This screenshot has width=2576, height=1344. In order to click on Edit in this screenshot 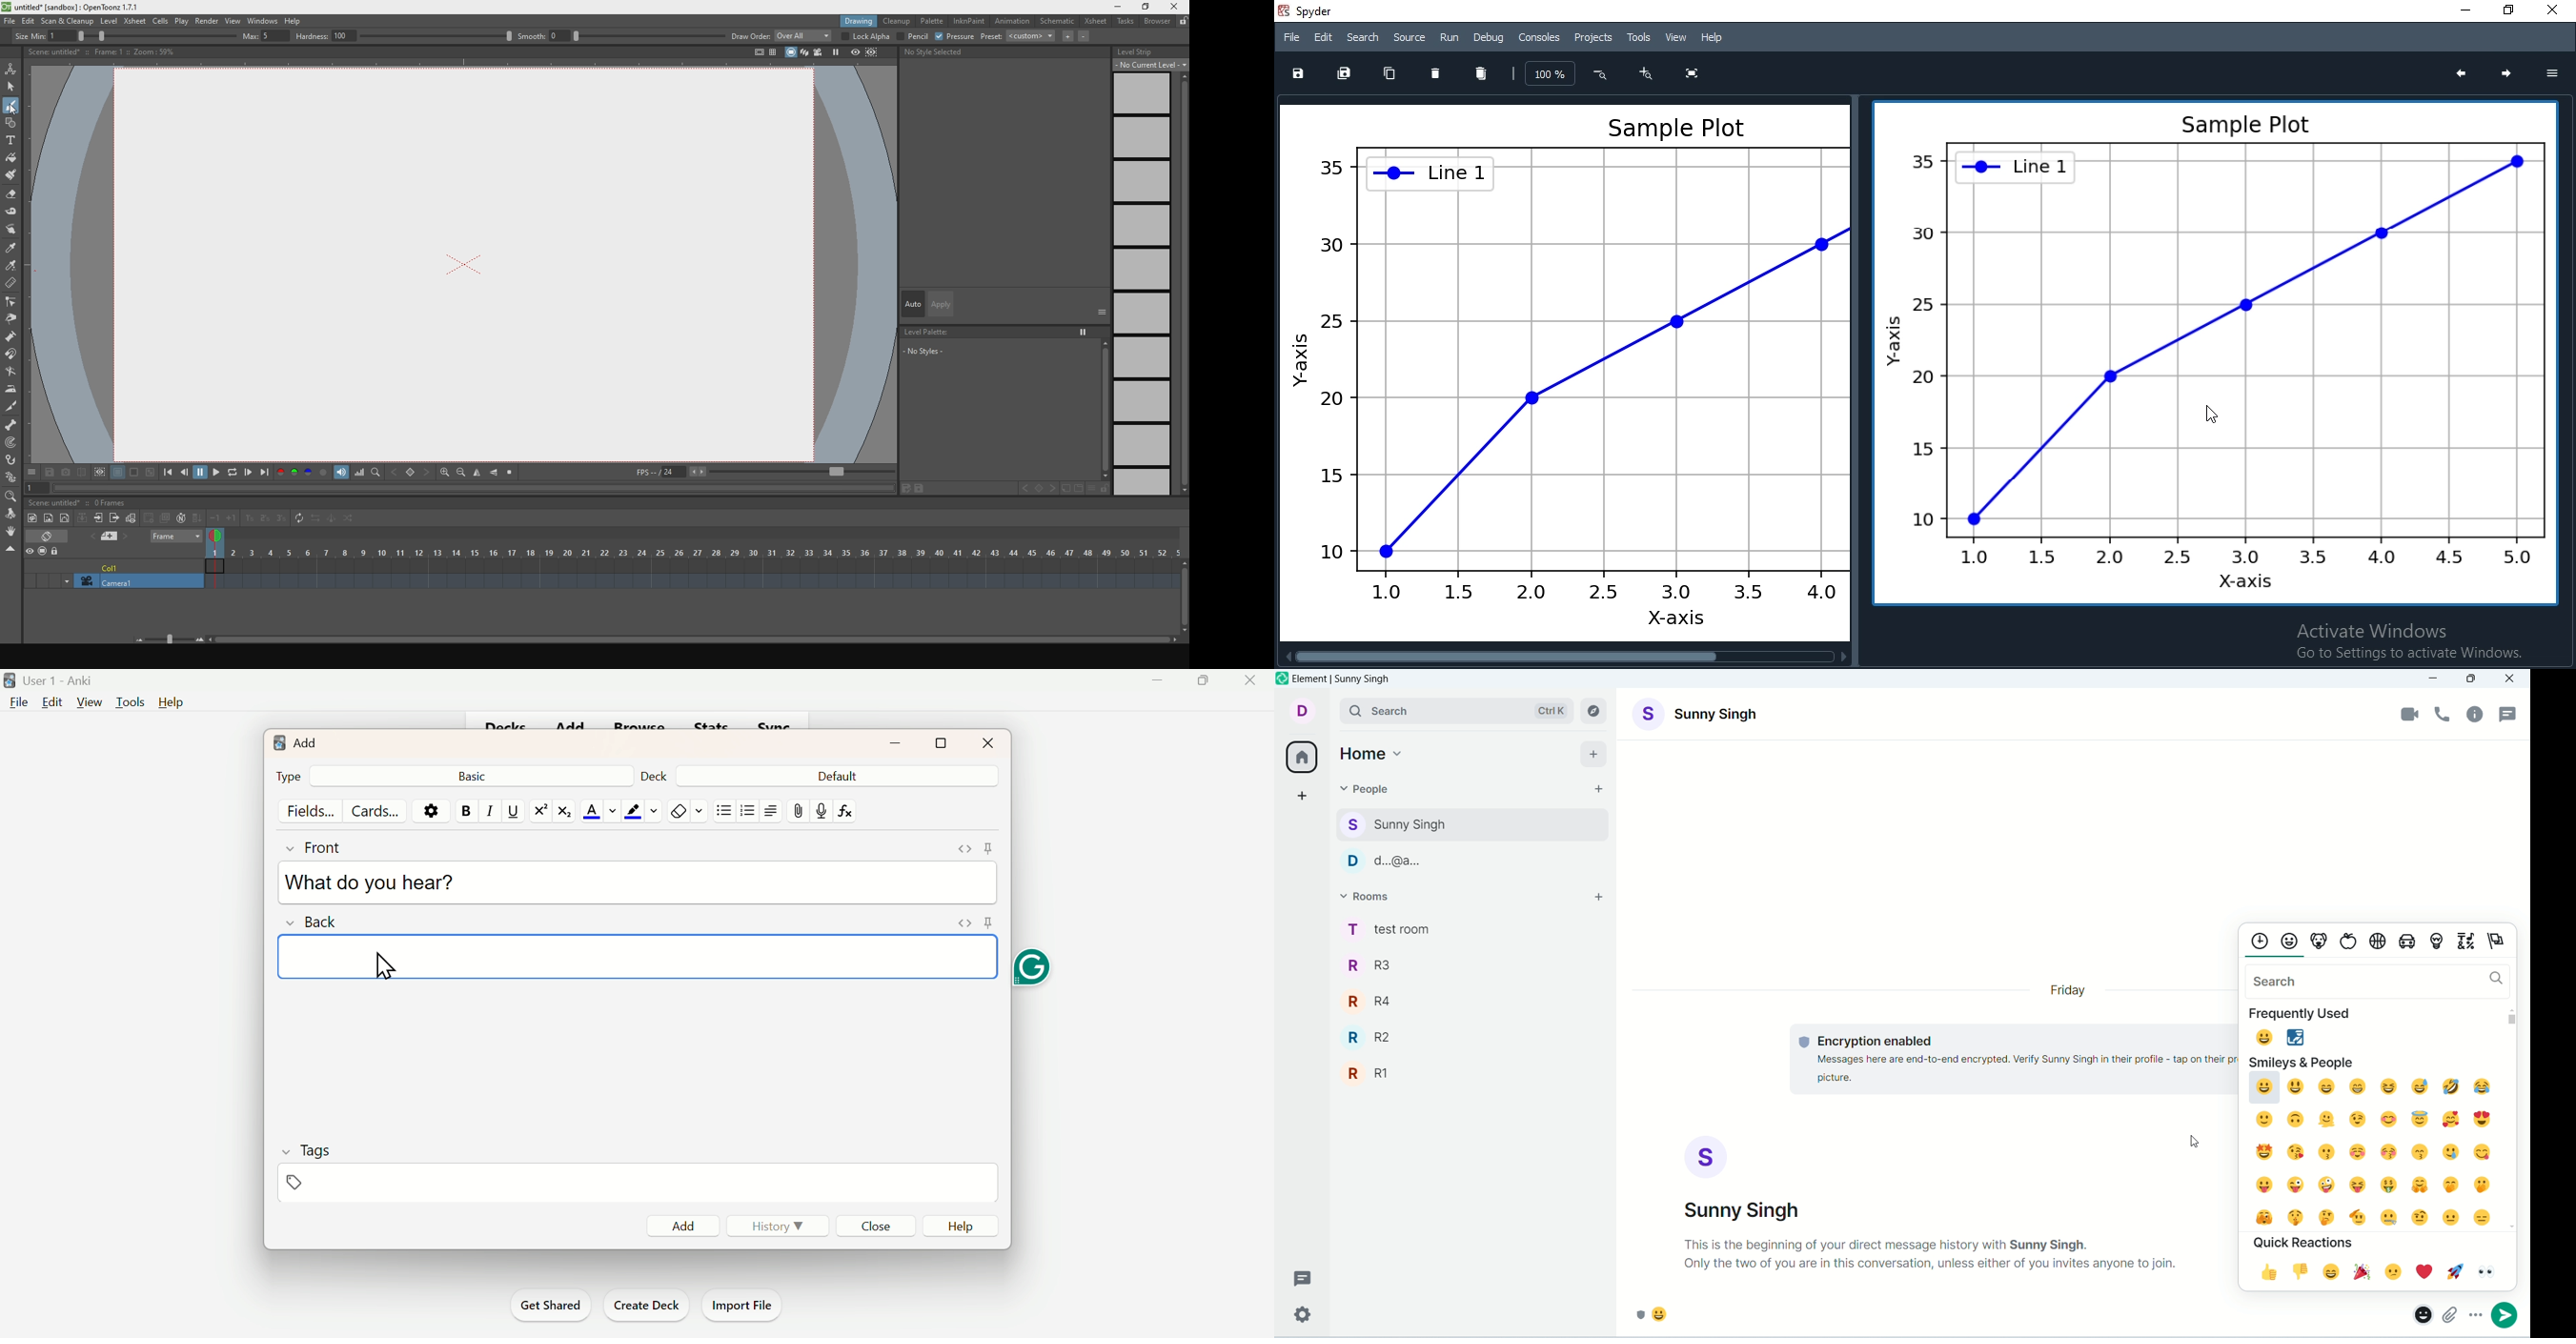, I will do `click(1321, 37)`.